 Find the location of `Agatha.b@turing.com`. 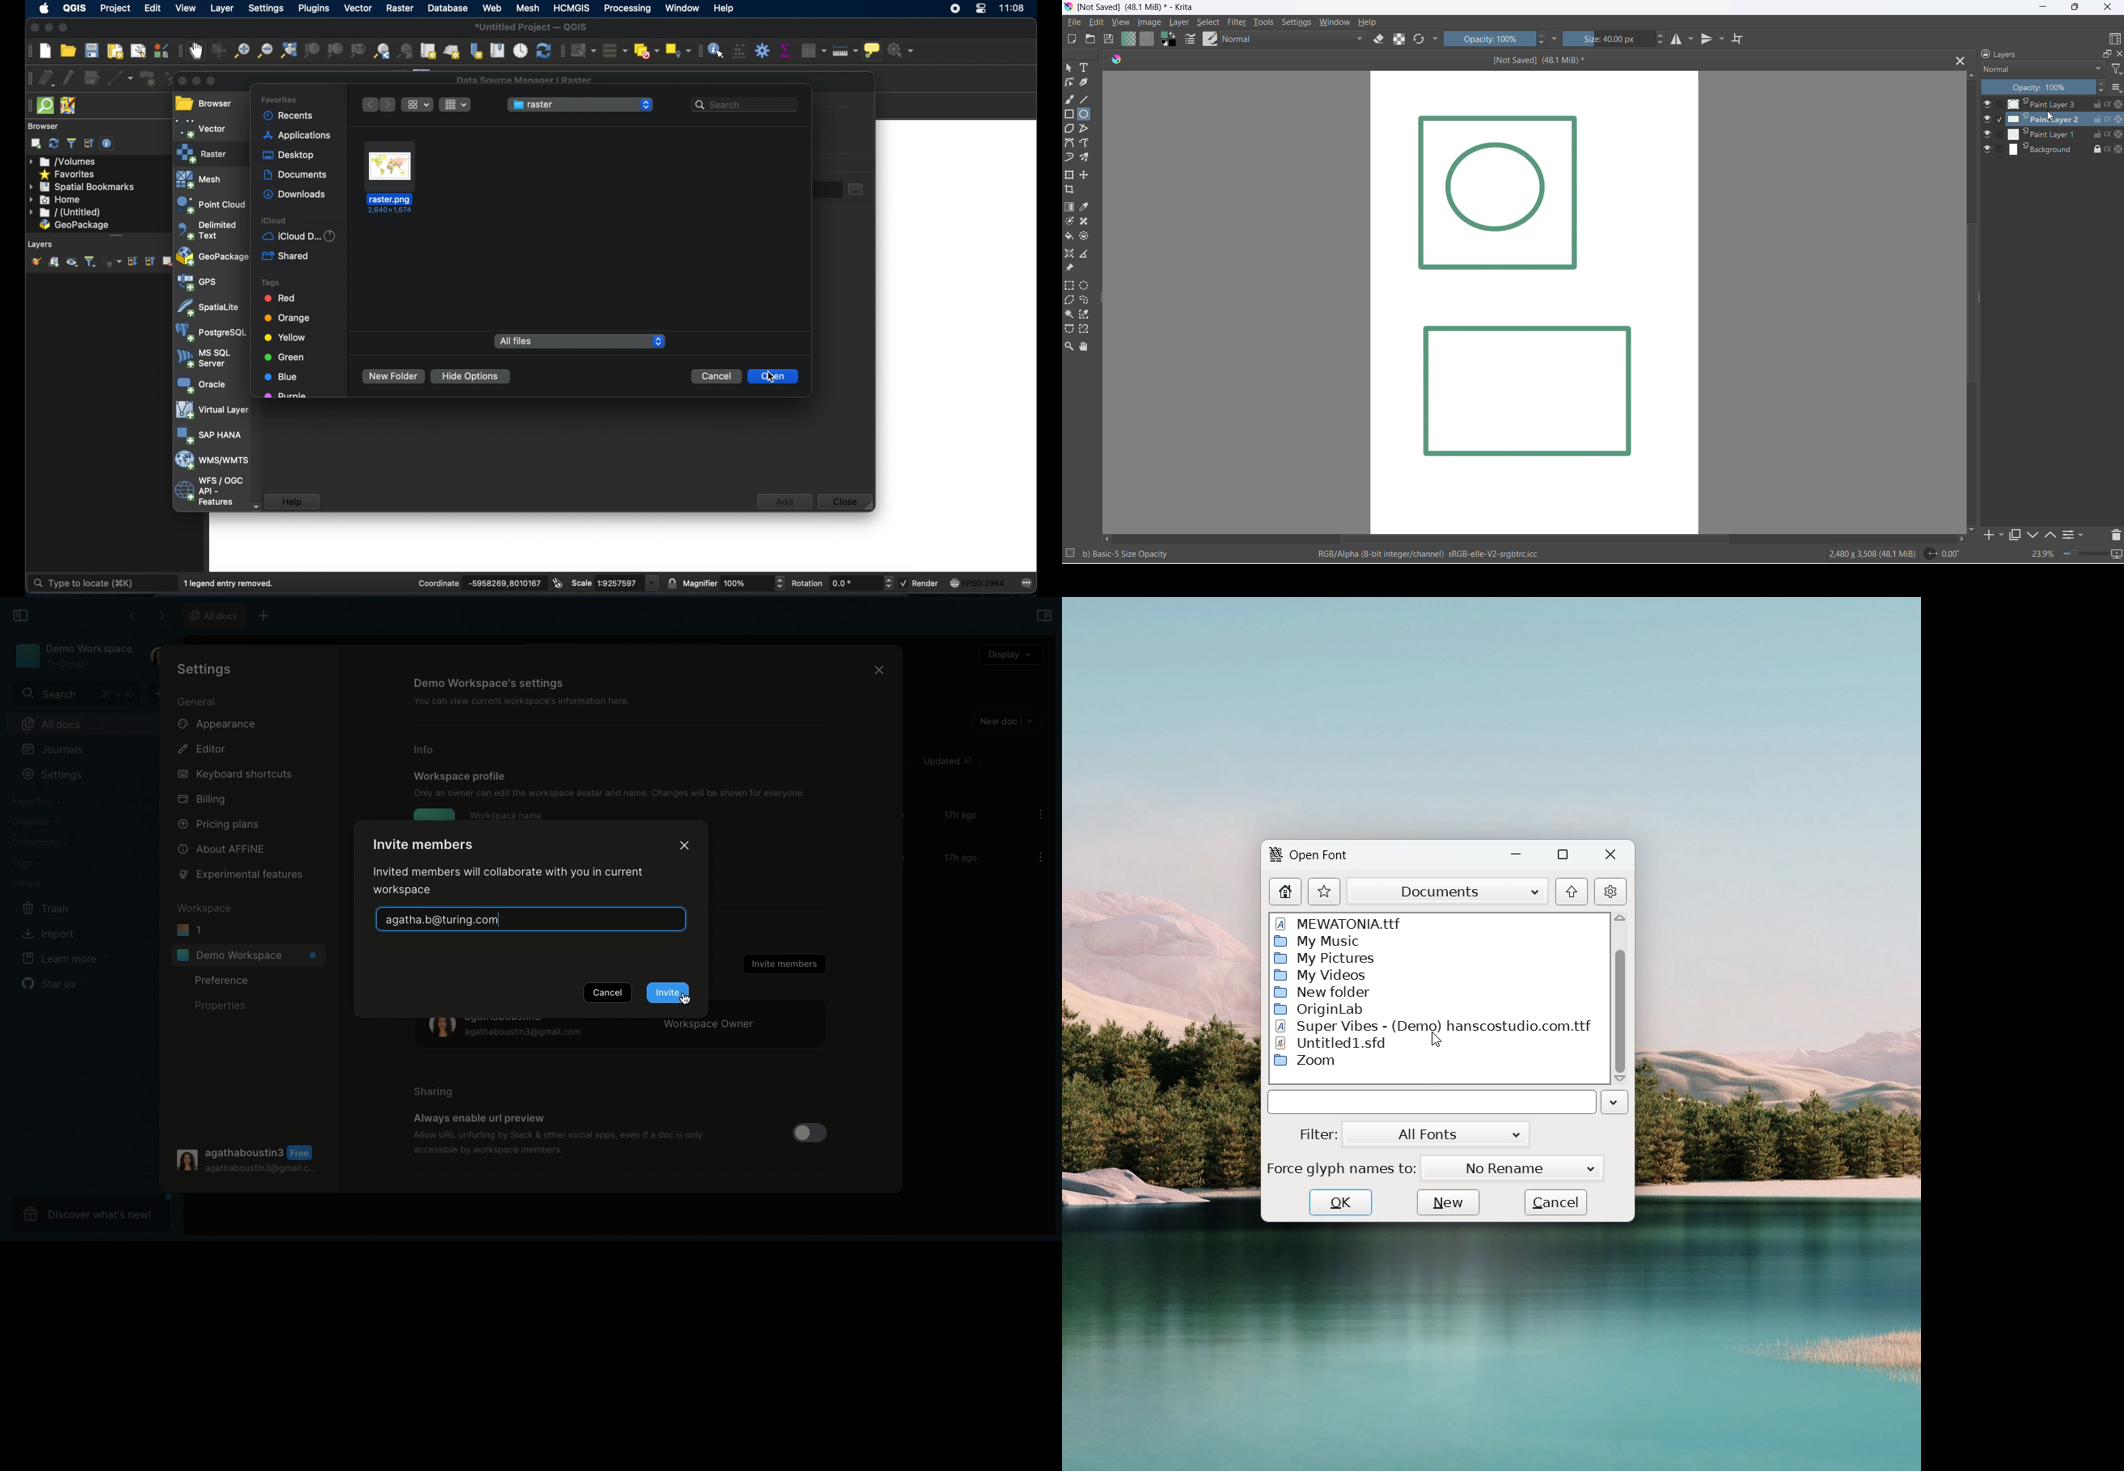

Agatha.b@turing.com is located at coordinates (530, 919).